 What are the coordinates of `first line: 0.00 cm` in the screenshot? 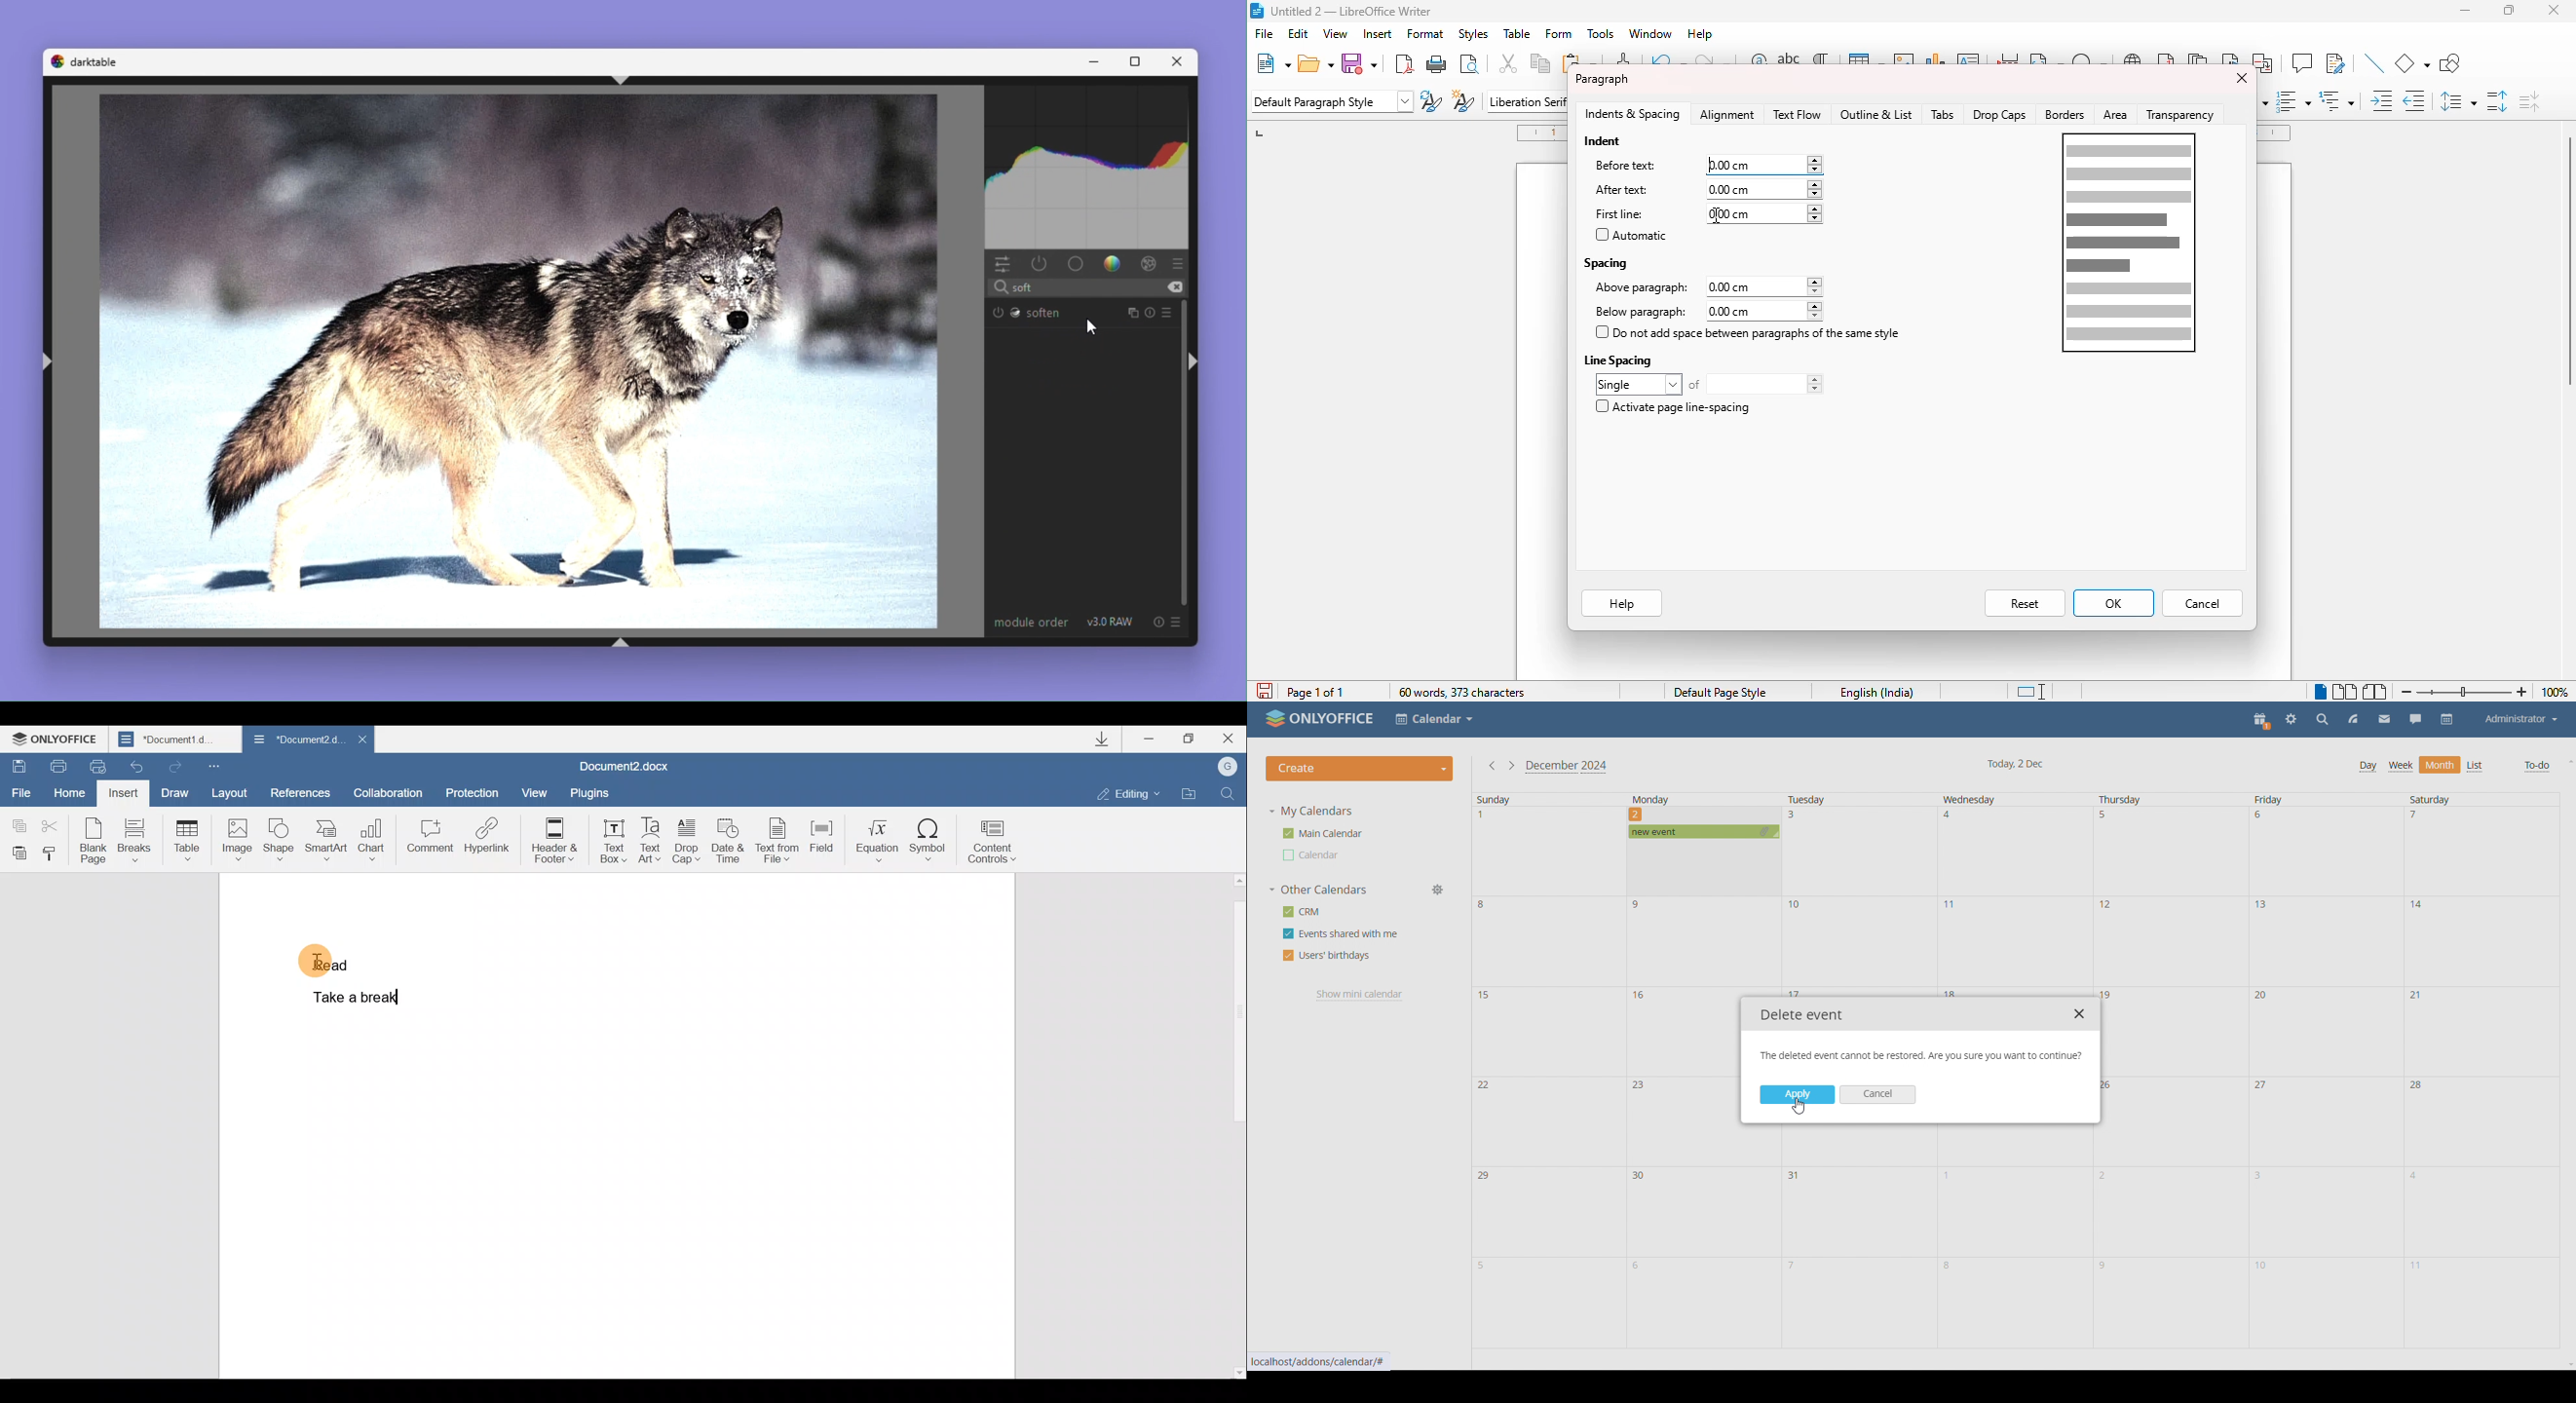 It's located at (1707, 214).